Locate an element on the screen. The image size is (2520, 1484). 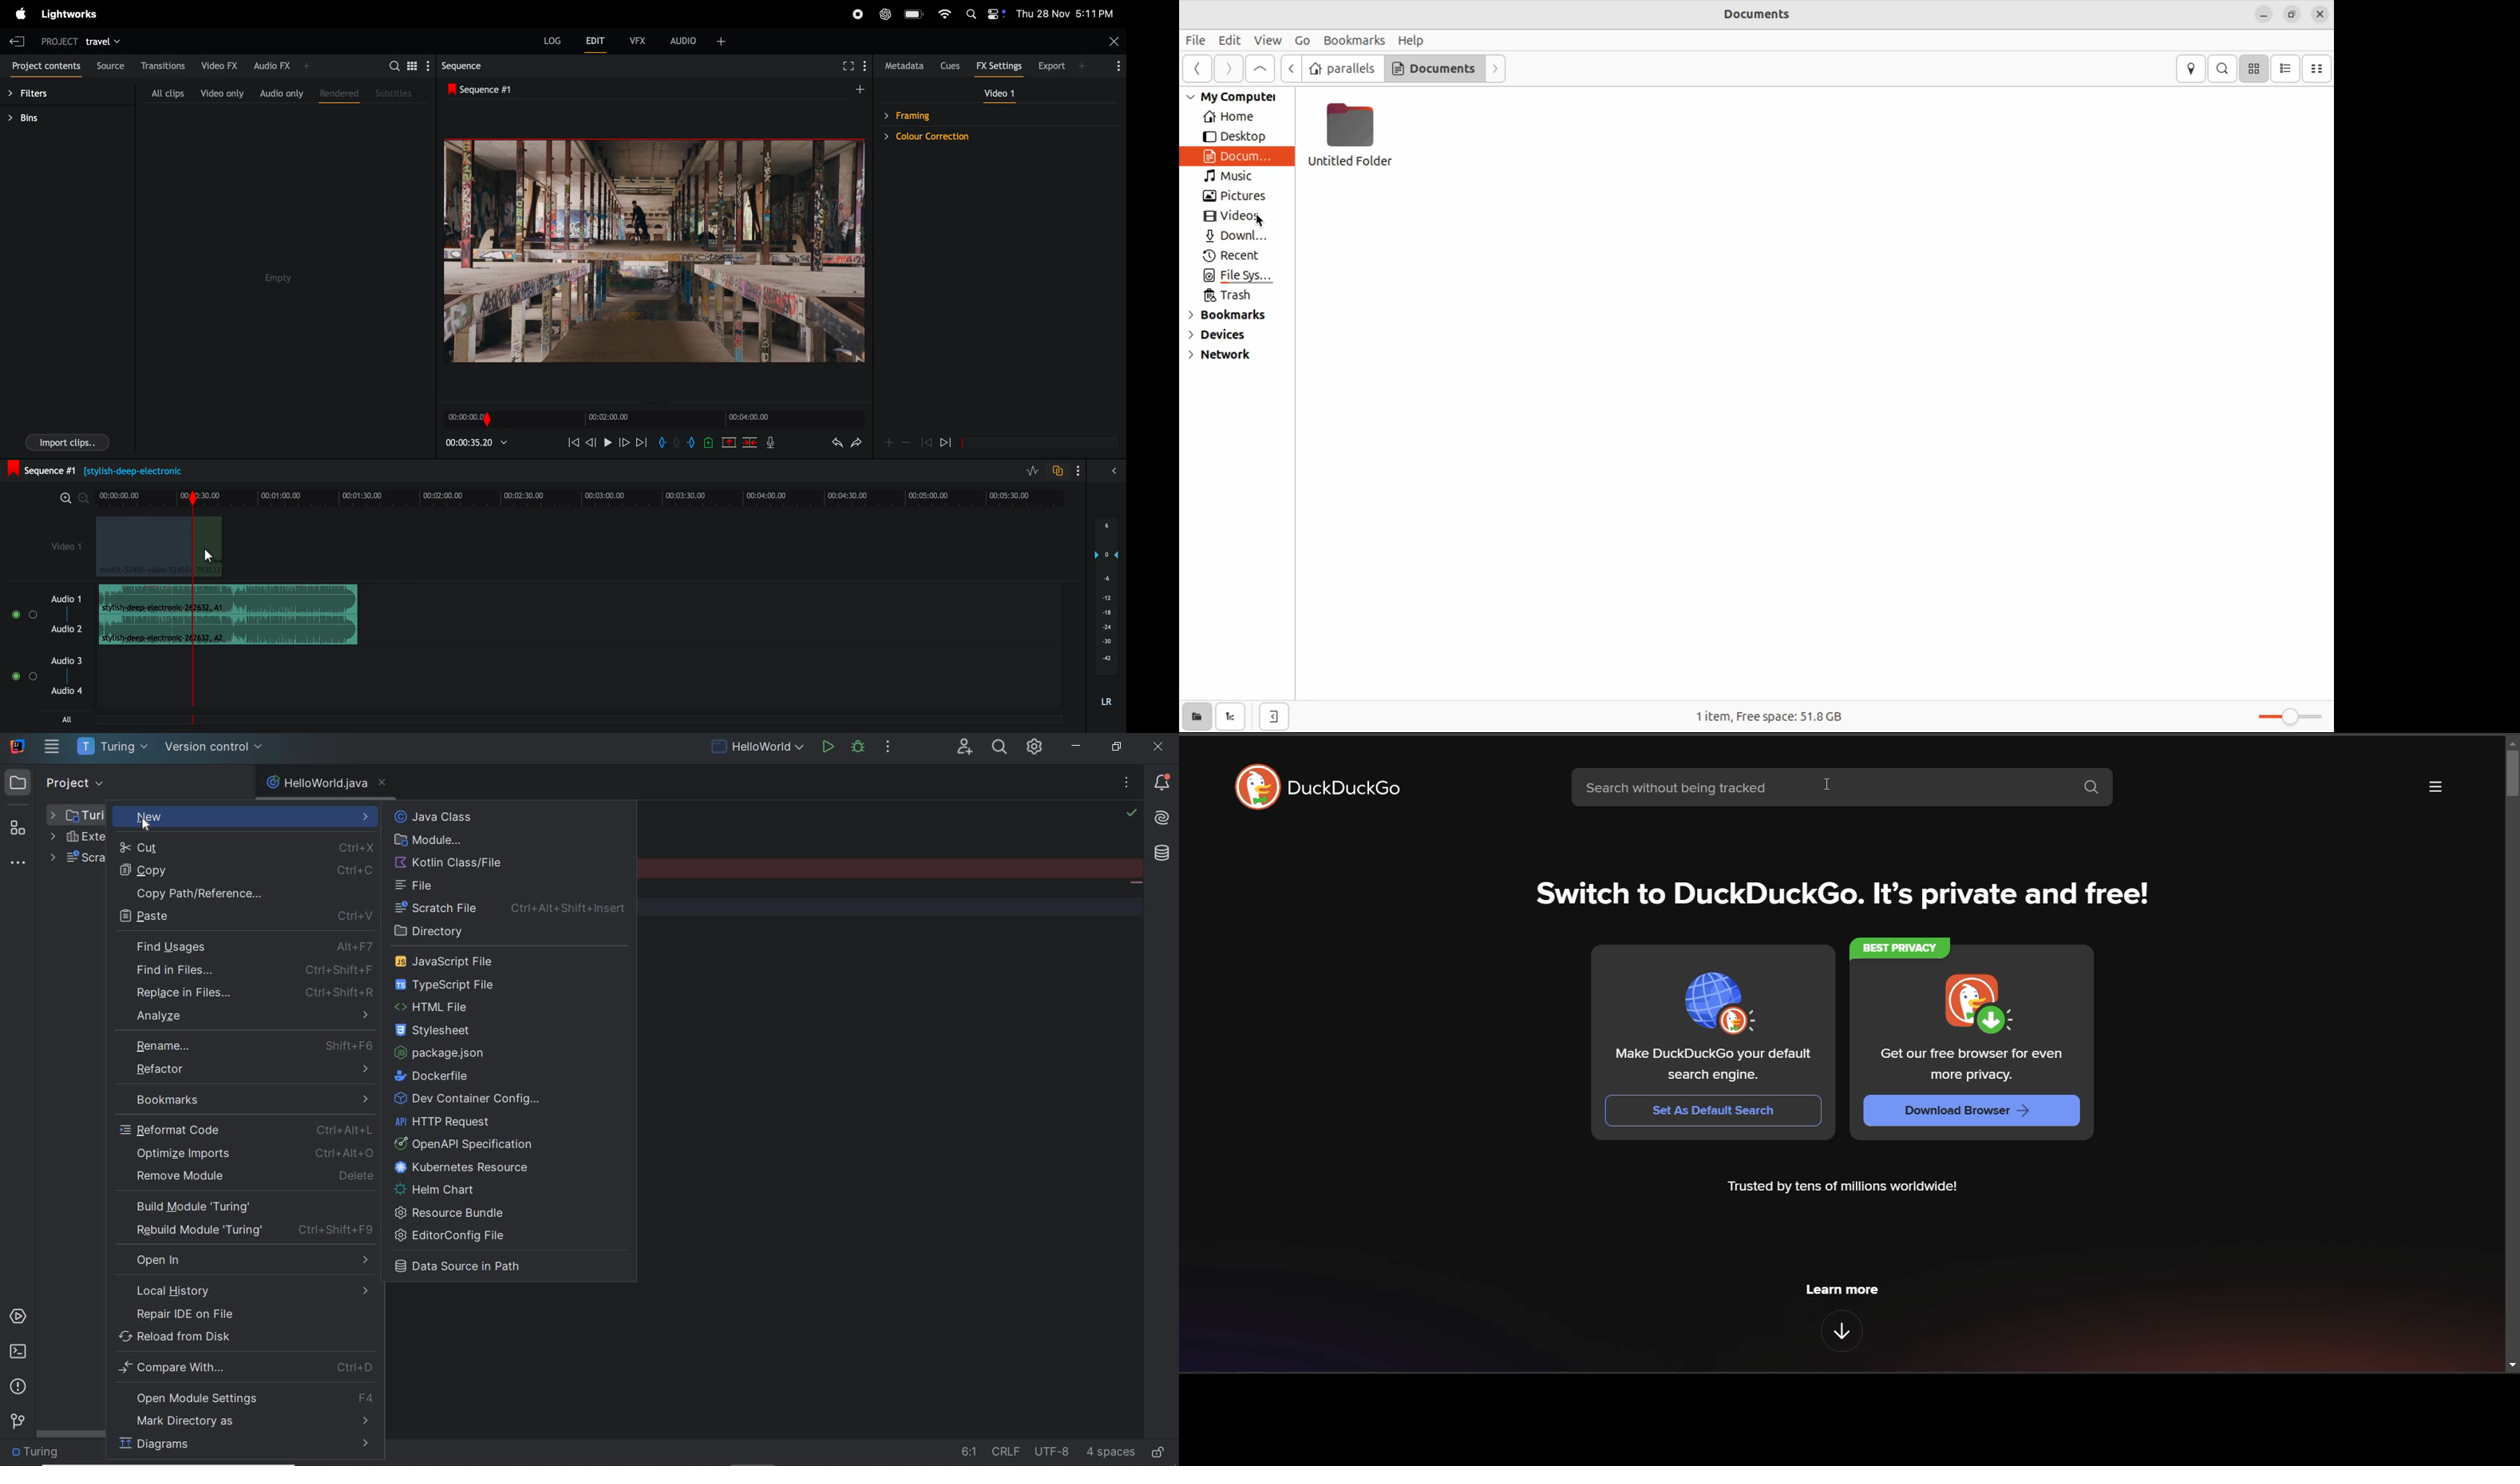
toggle auto sync is located at coordinates (1059, 471).